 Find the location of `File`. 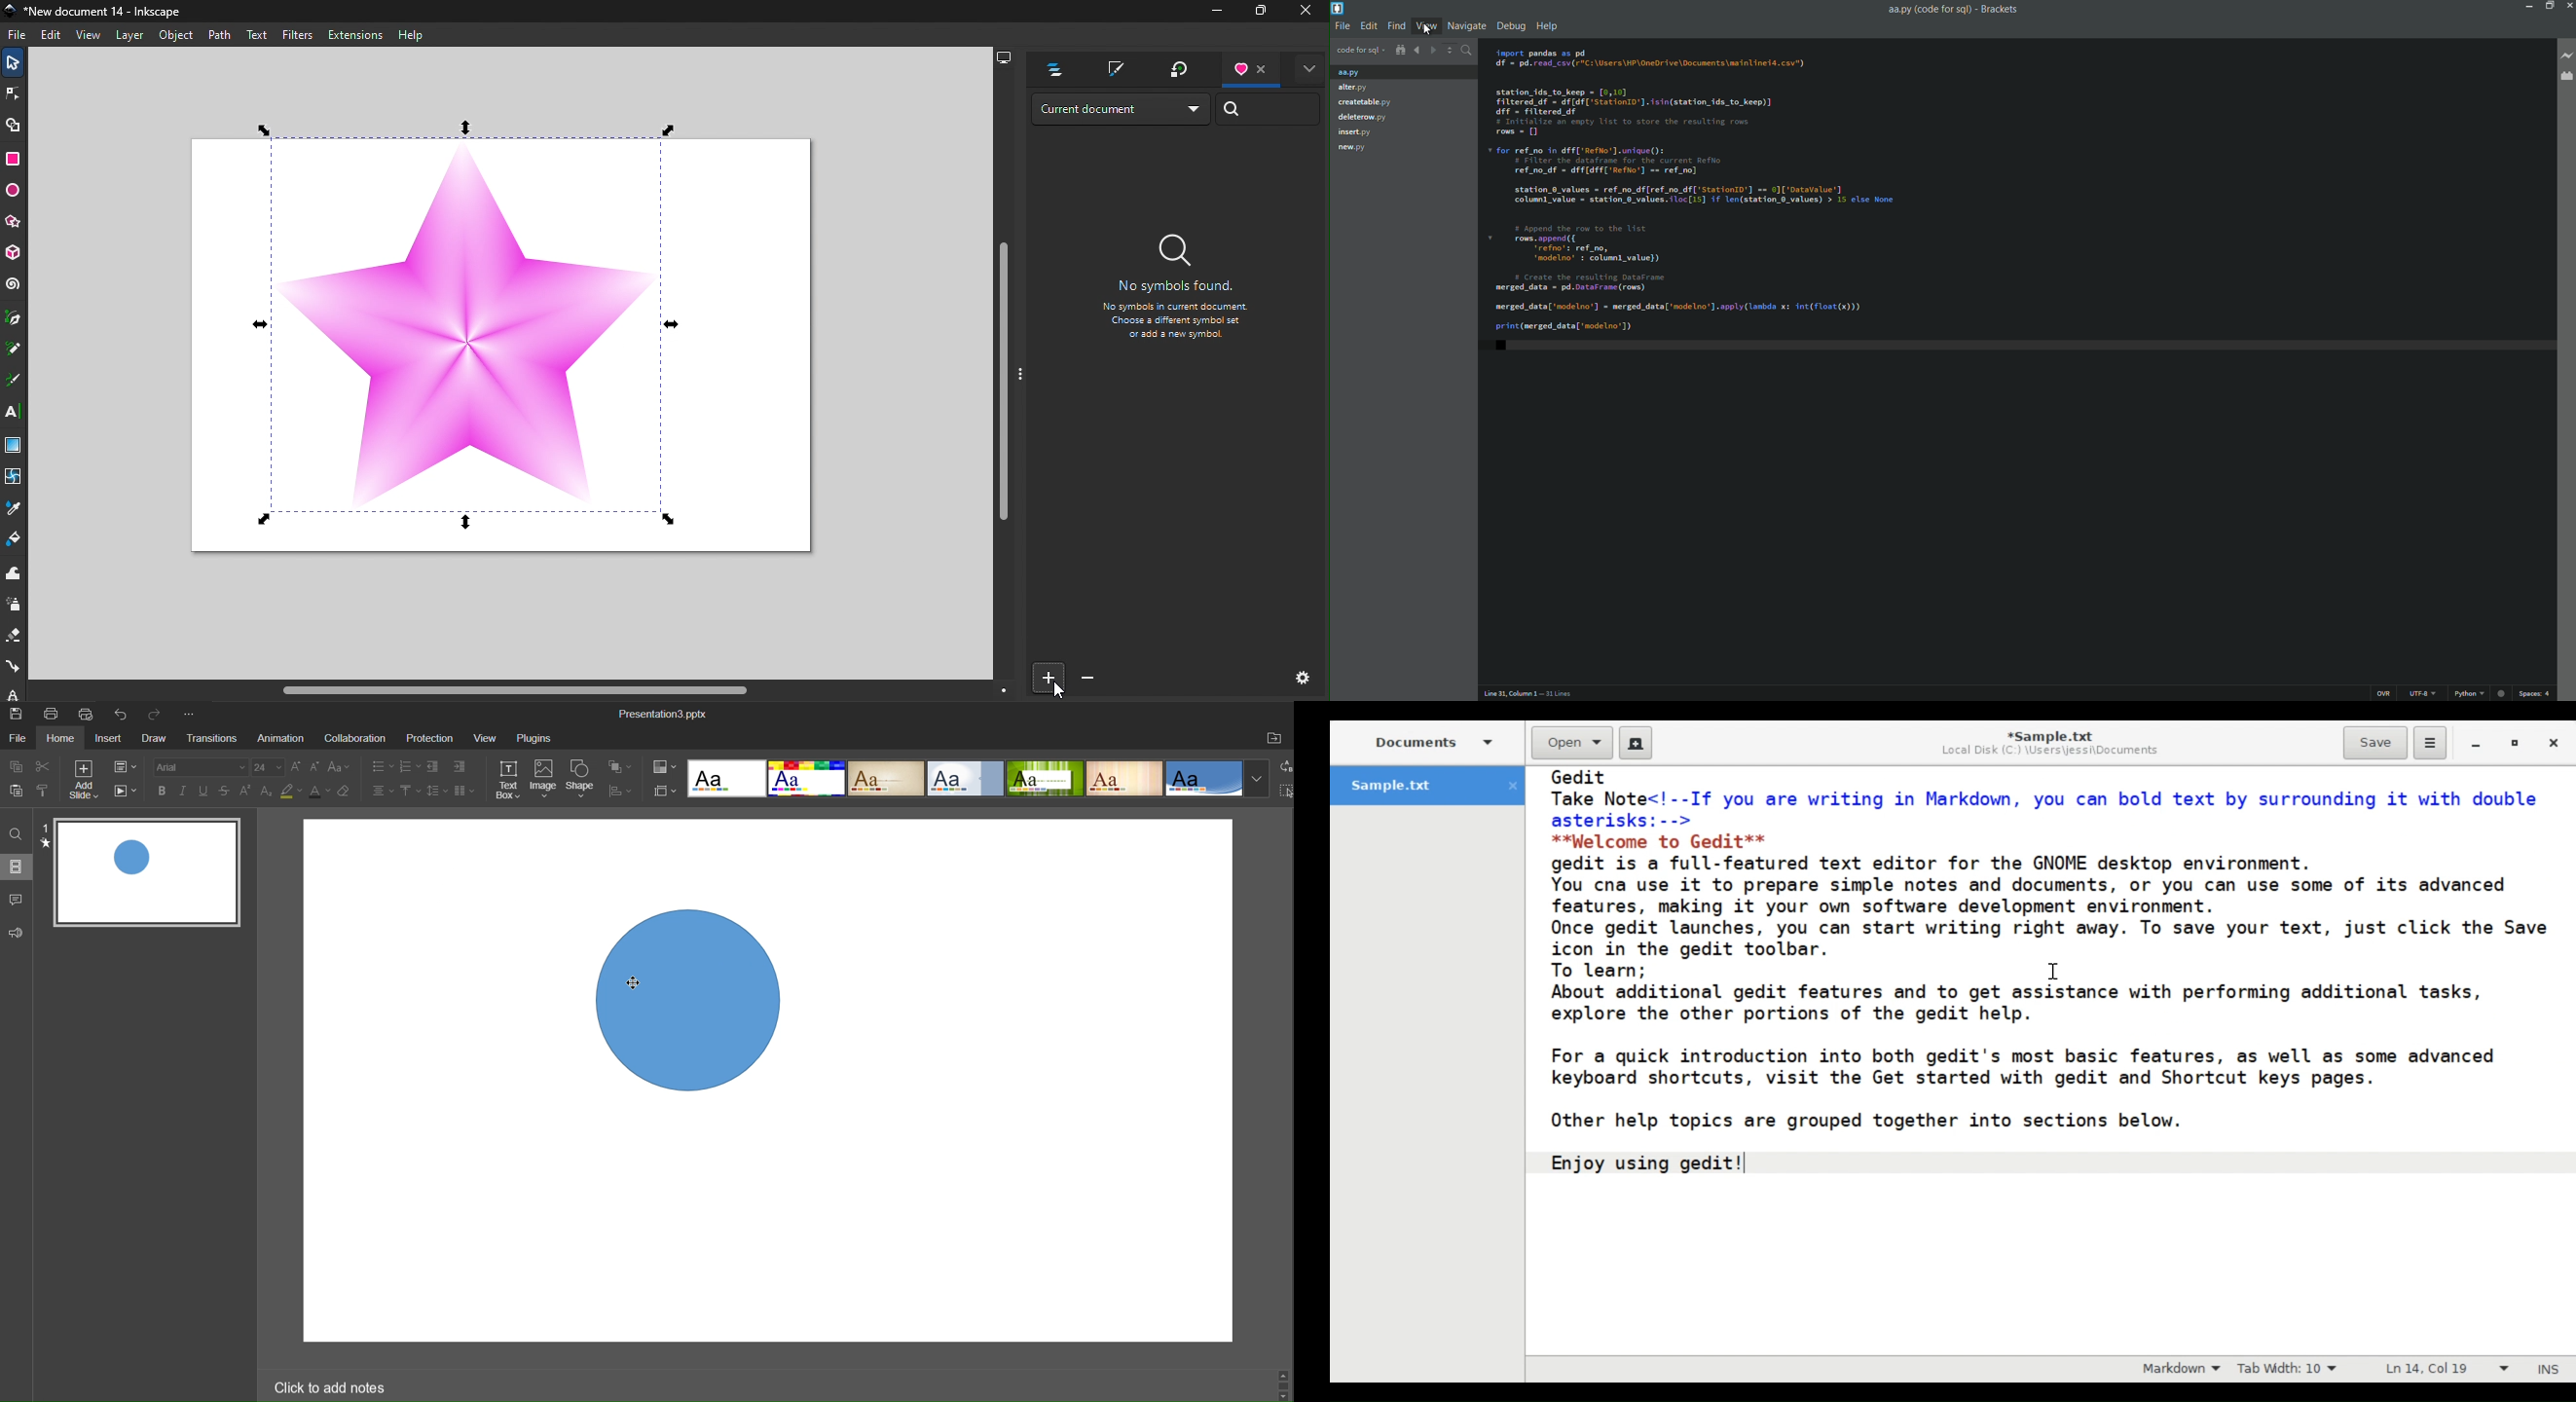

File is located at coordinates (19, 740).